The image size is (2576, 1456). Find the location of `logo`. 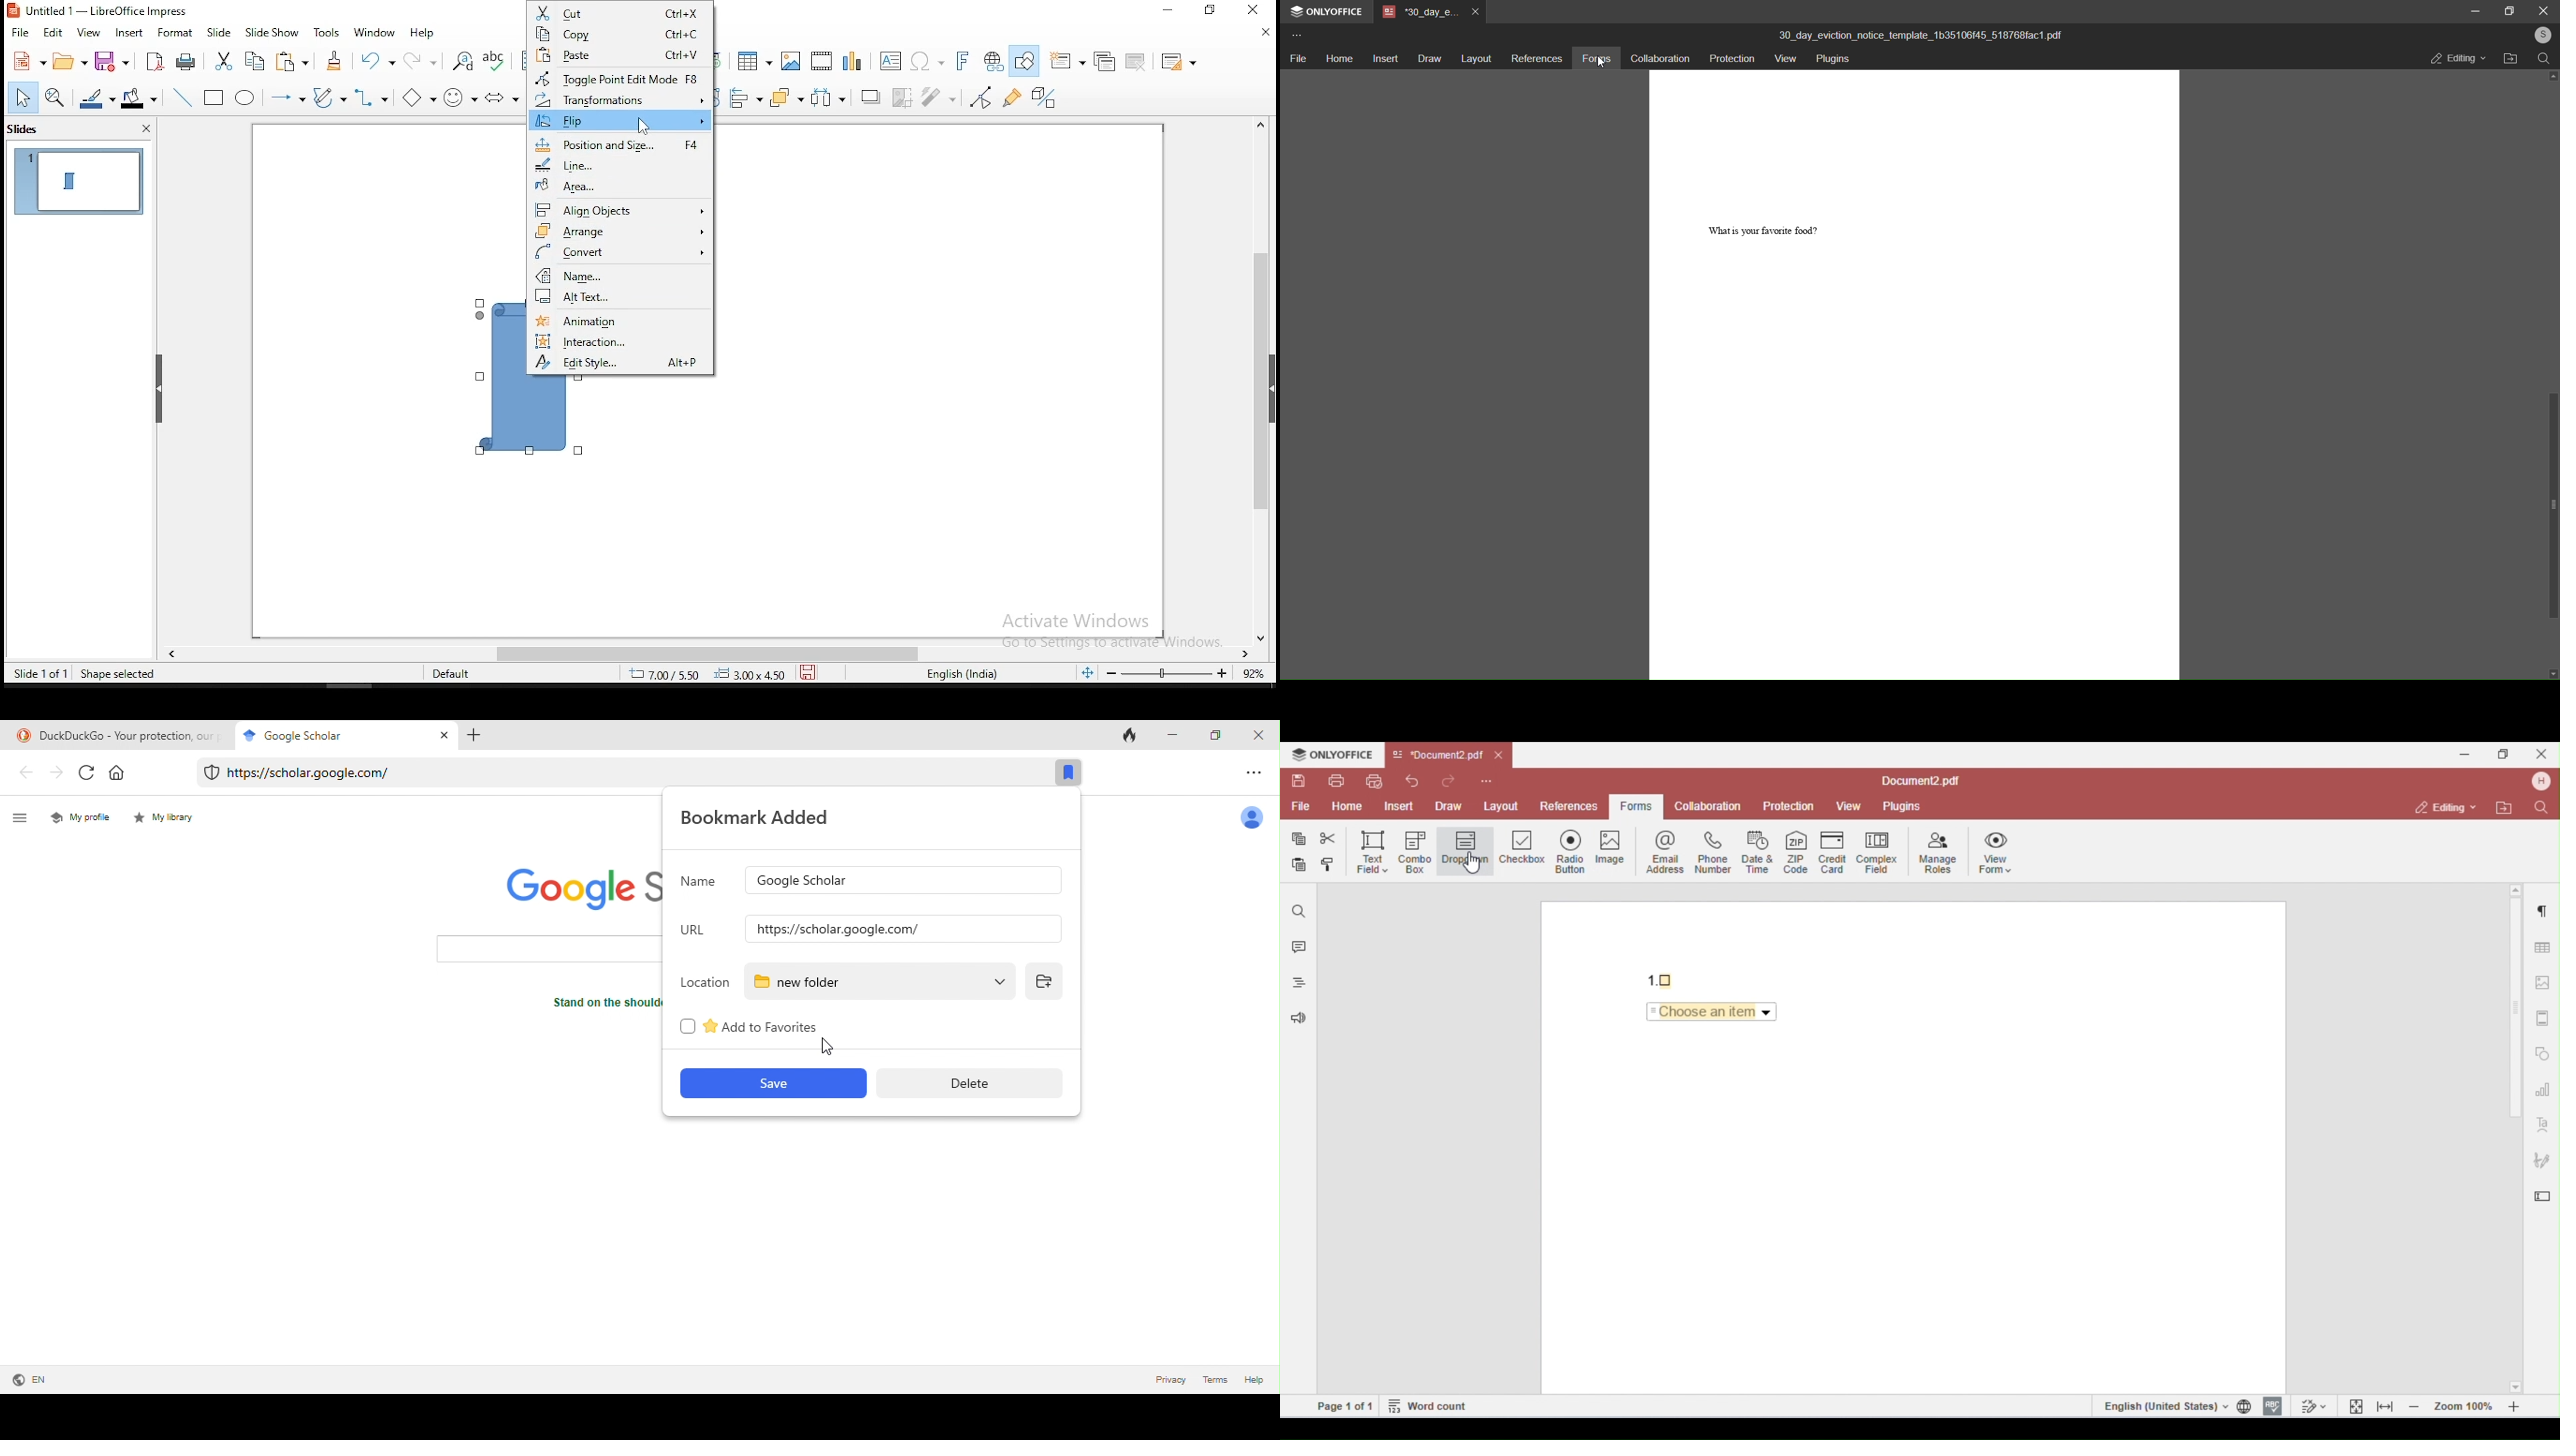

logo is located at coordinates (1297, 13).